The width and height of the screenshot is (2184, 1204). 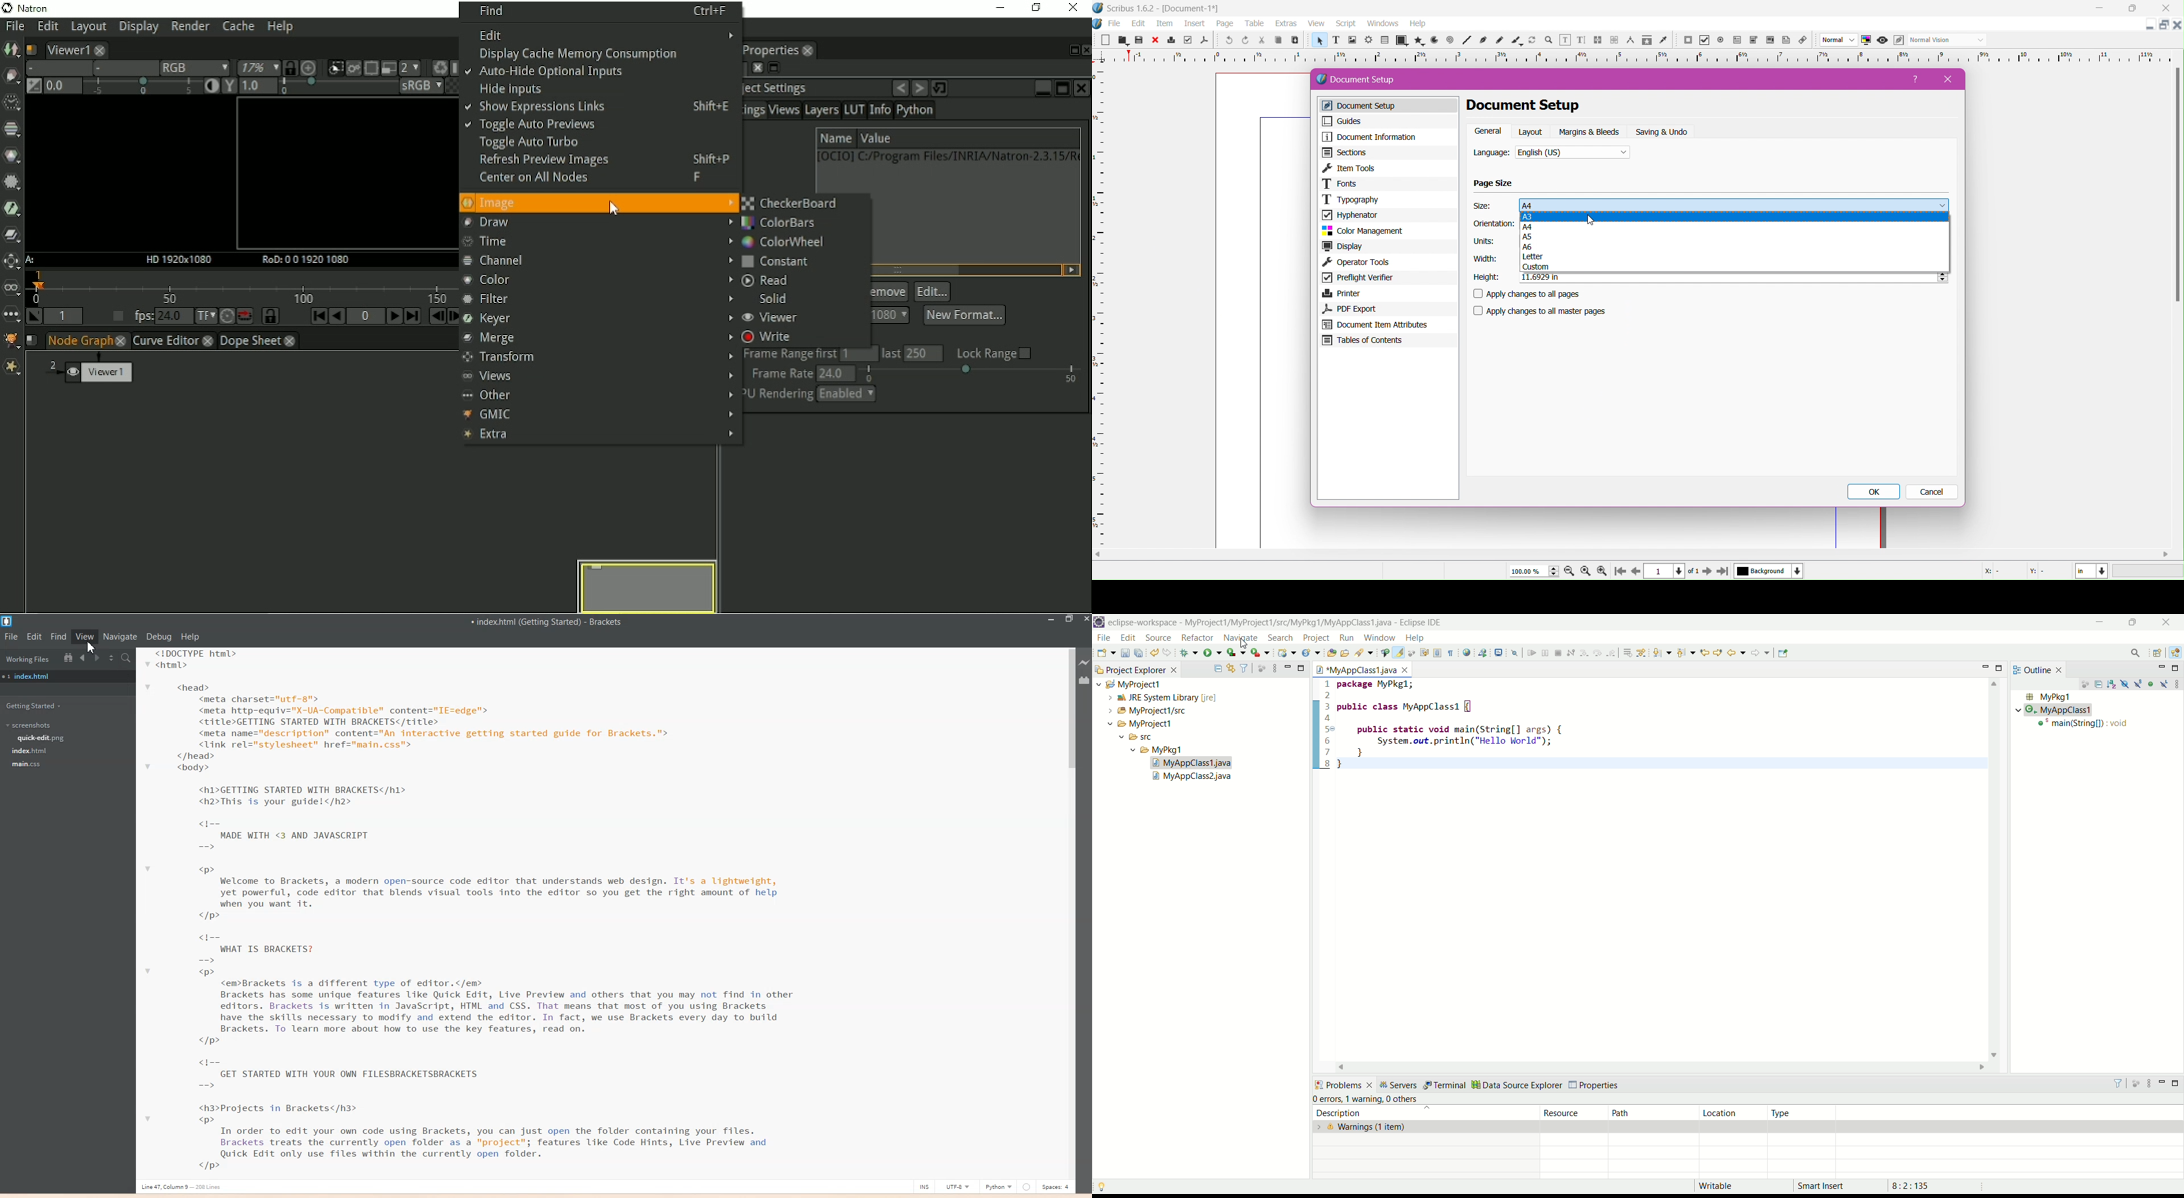 What do you see at coordinates (1236, 653) in the screenshot?
I see `coverage` at bounding box center [1236, 653].